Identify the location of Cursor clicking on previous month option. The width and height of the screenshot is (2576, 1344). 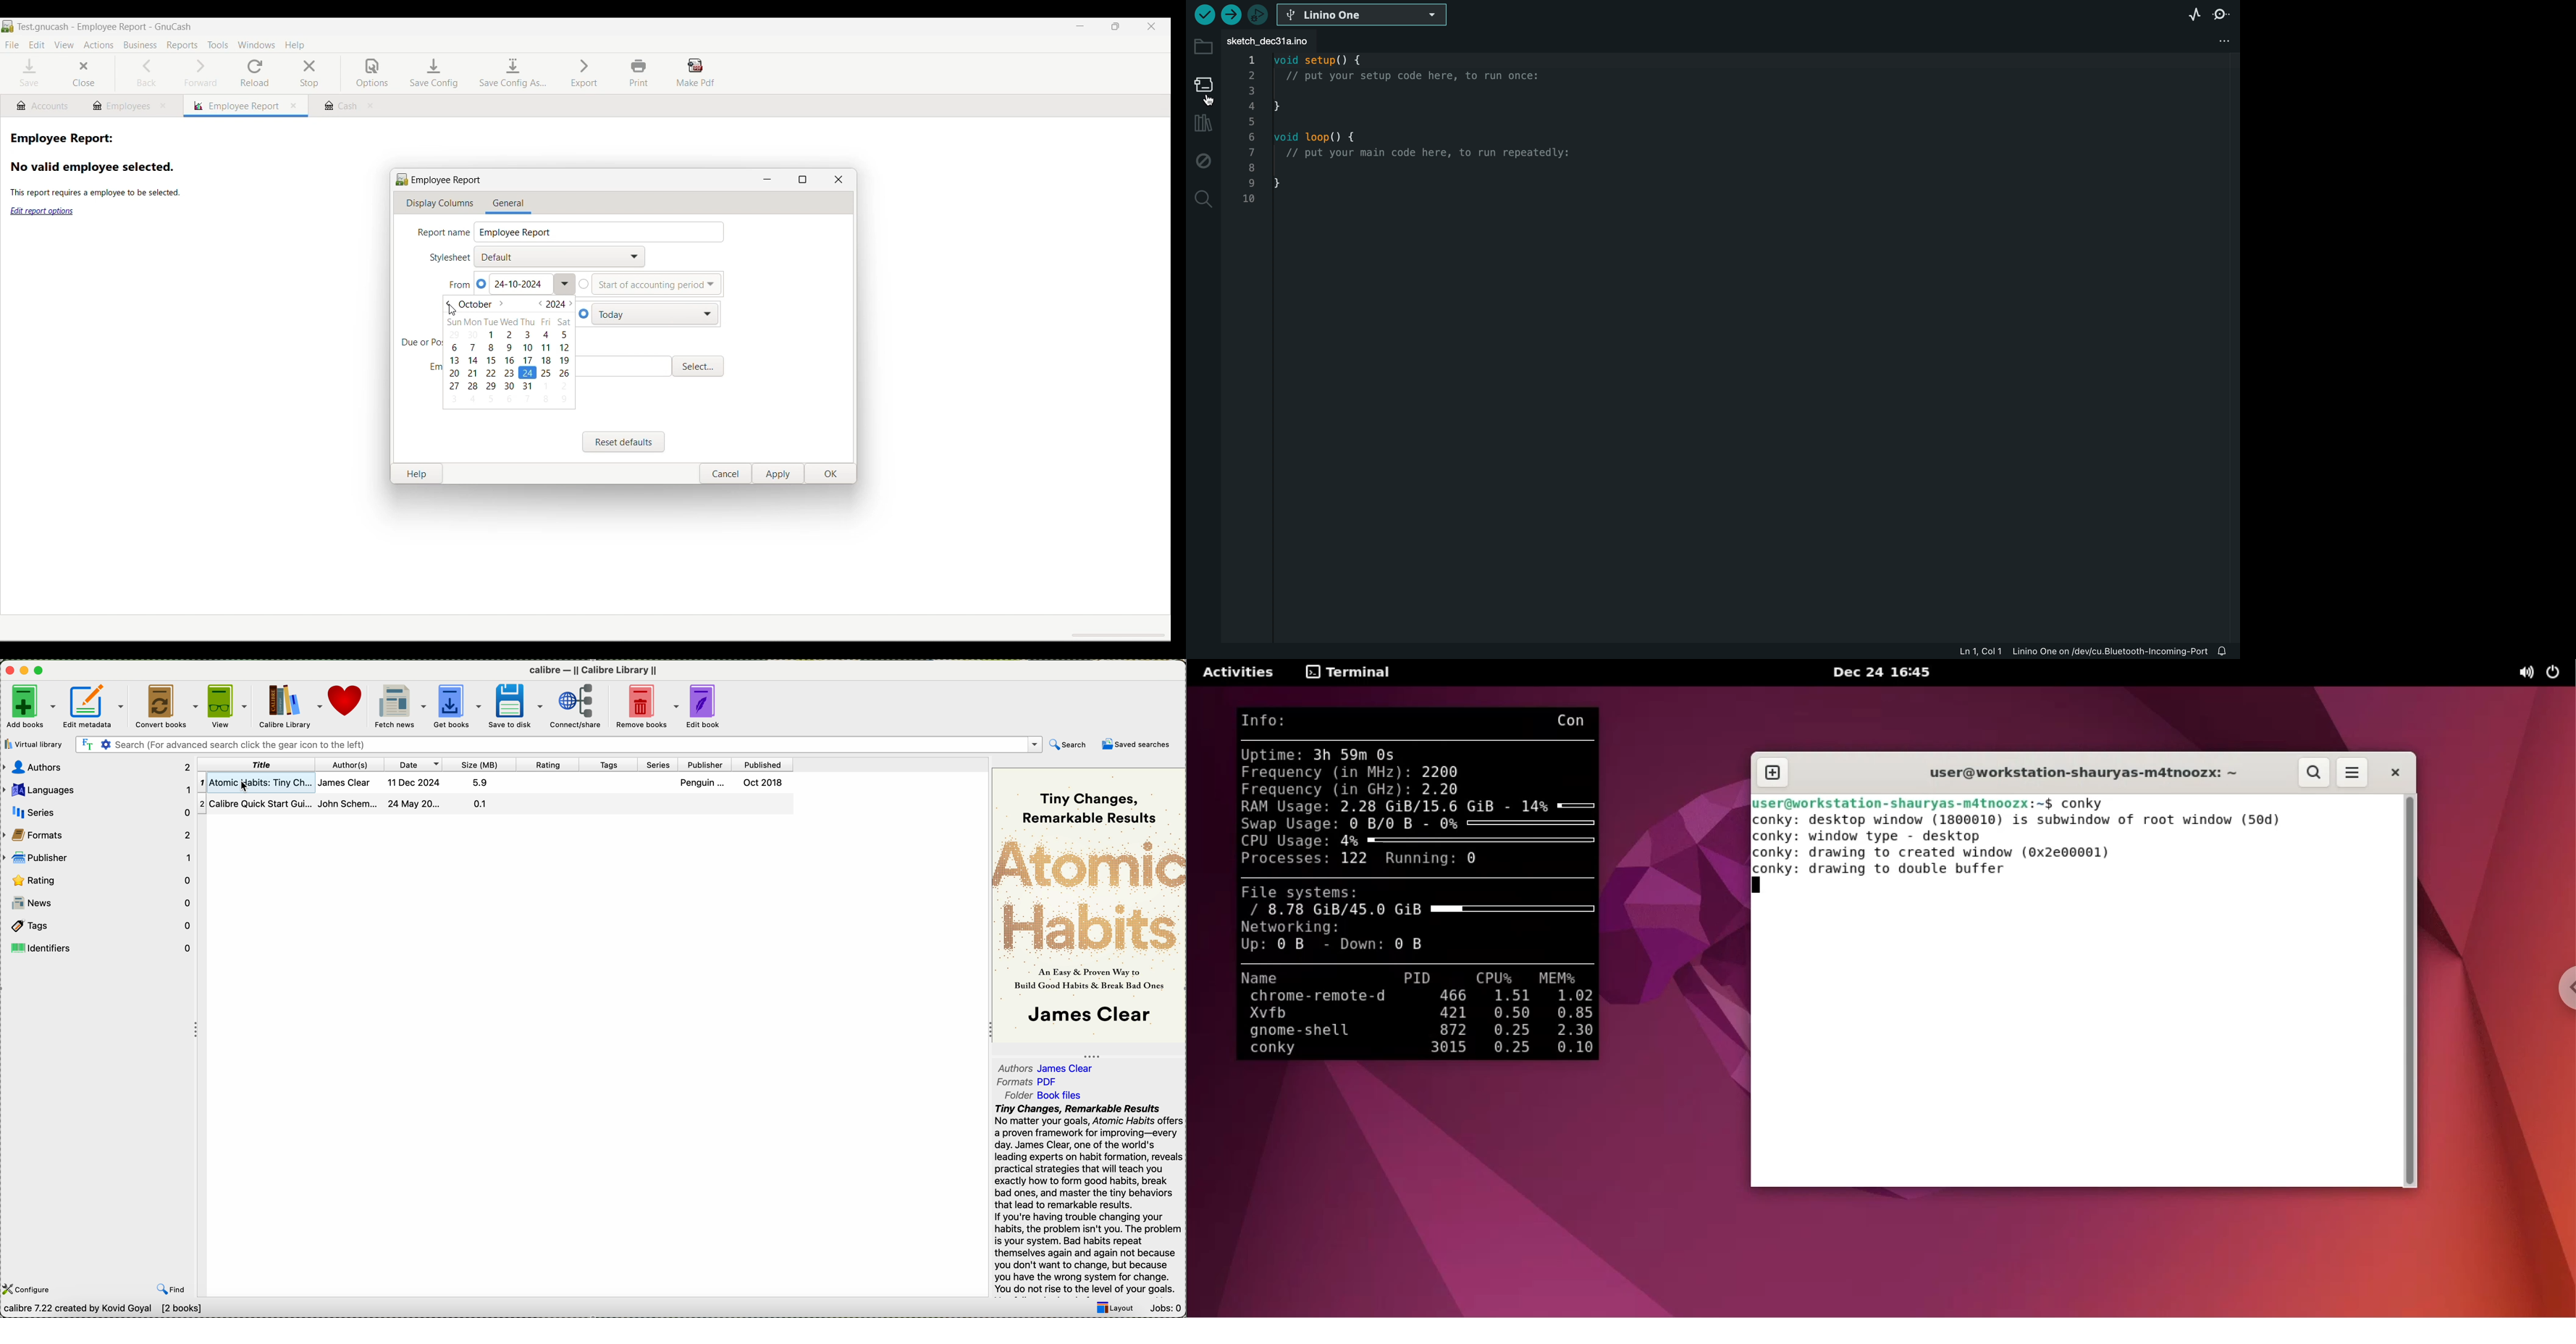
(452, 311).